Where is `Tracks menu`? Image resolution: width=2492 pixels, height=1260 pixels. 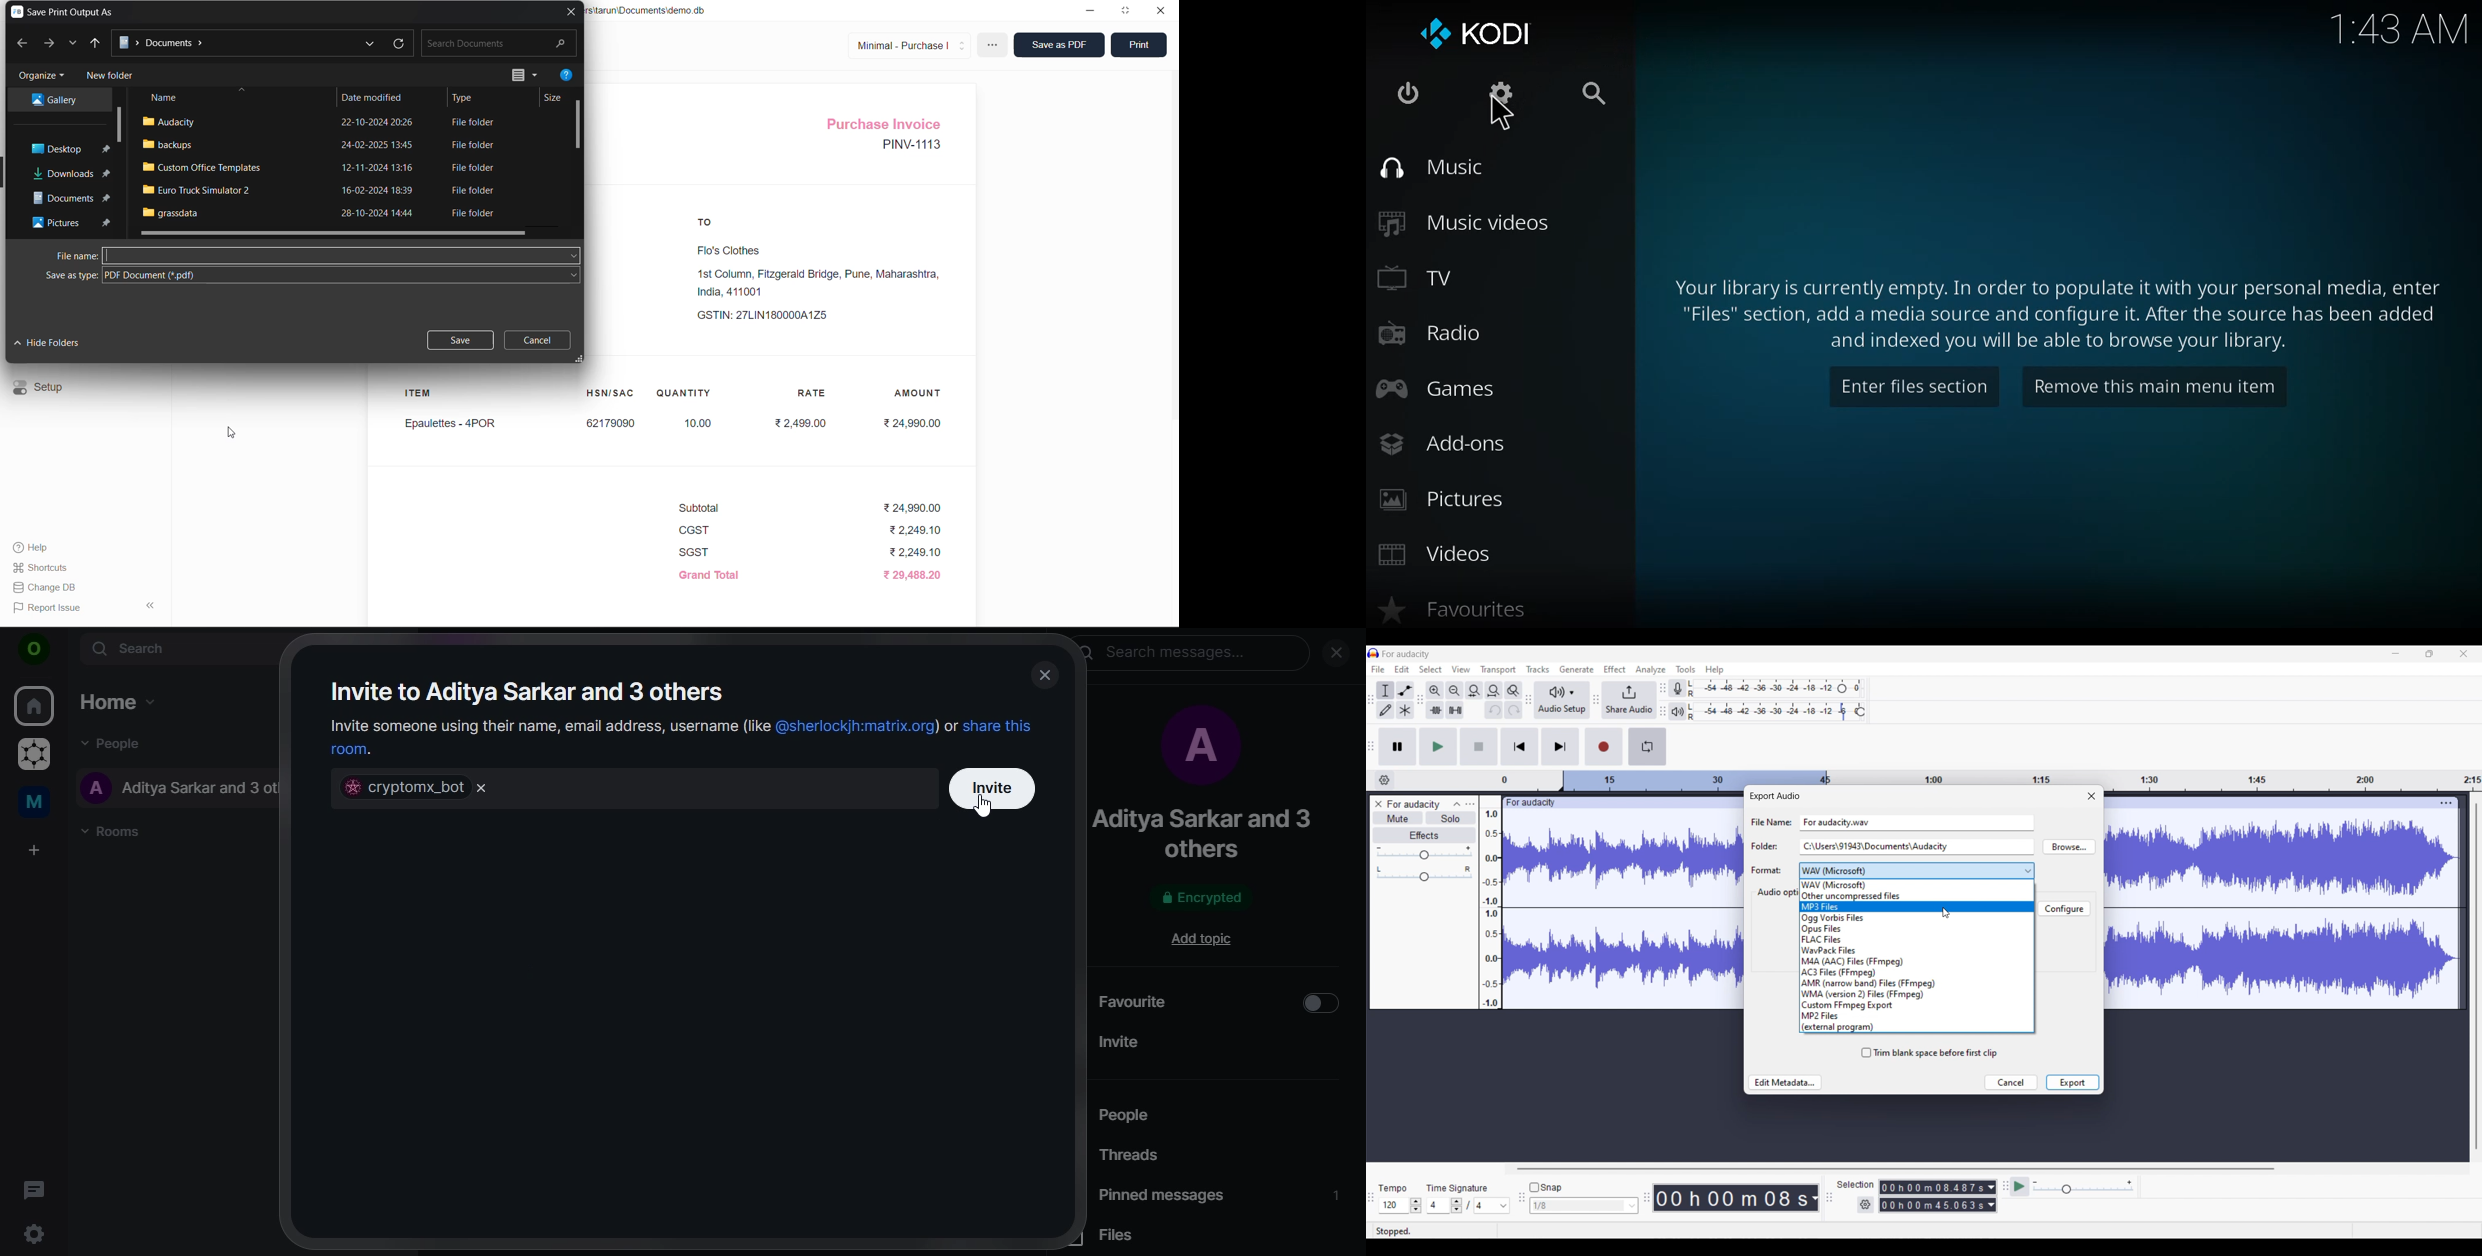
Tracks menu is located at coordinates (1538, 669).